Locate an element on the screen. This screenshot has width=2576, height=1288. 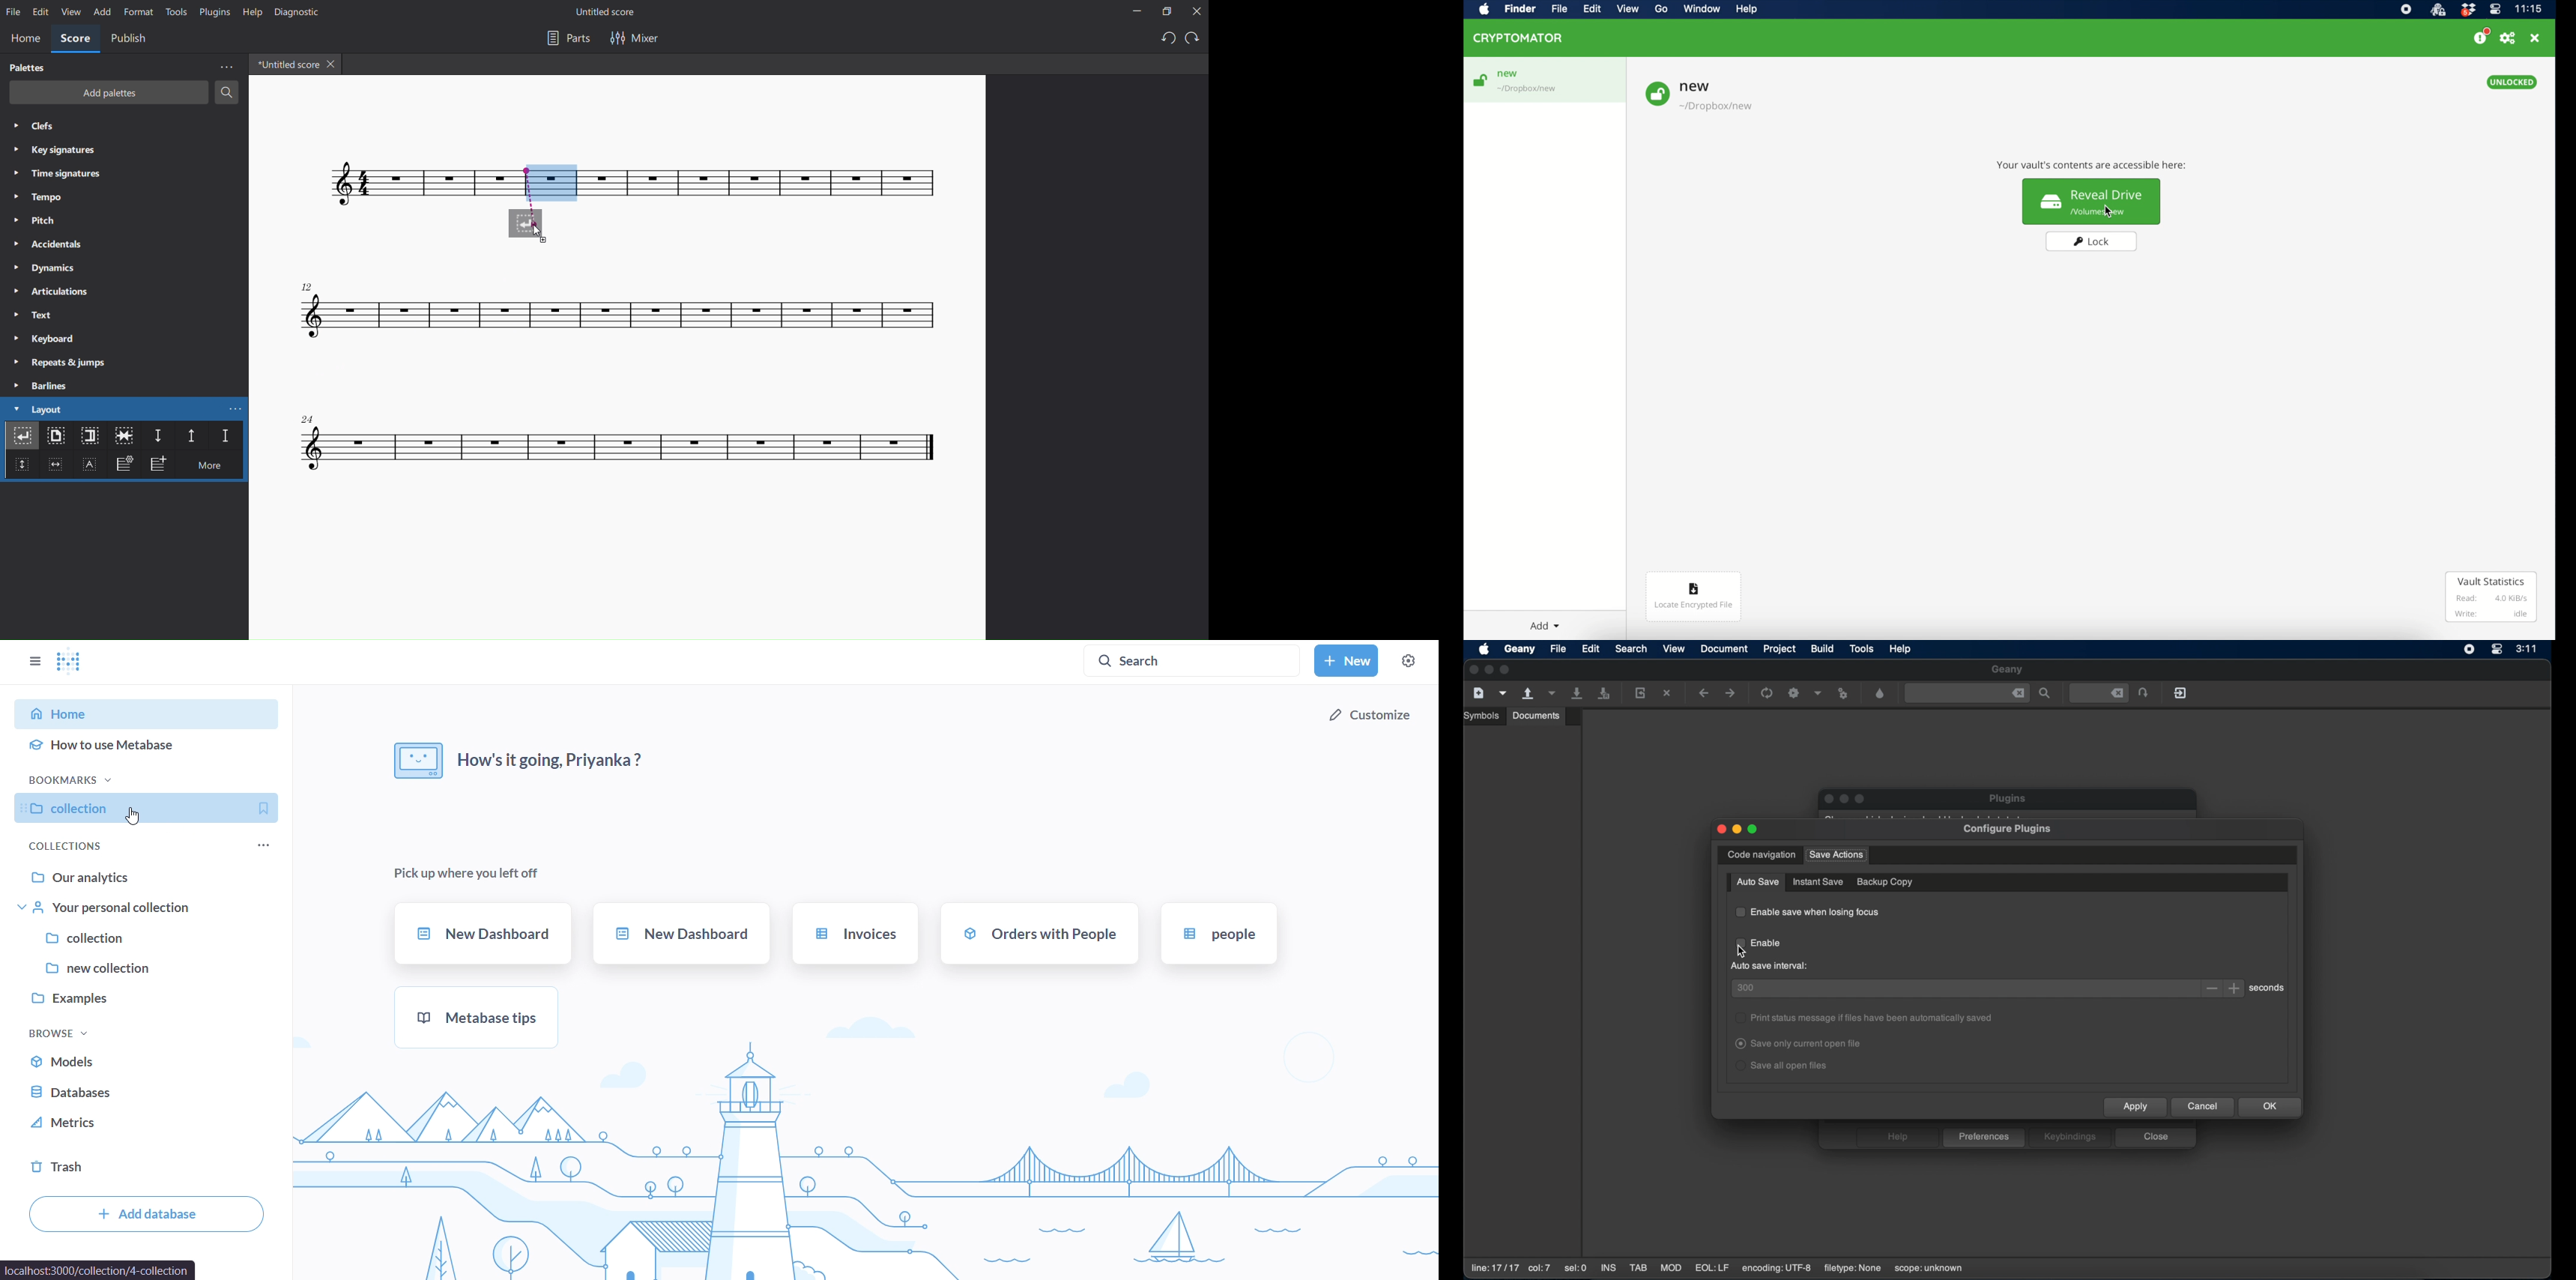
staff spacer down is located at coordinates (157, 437).